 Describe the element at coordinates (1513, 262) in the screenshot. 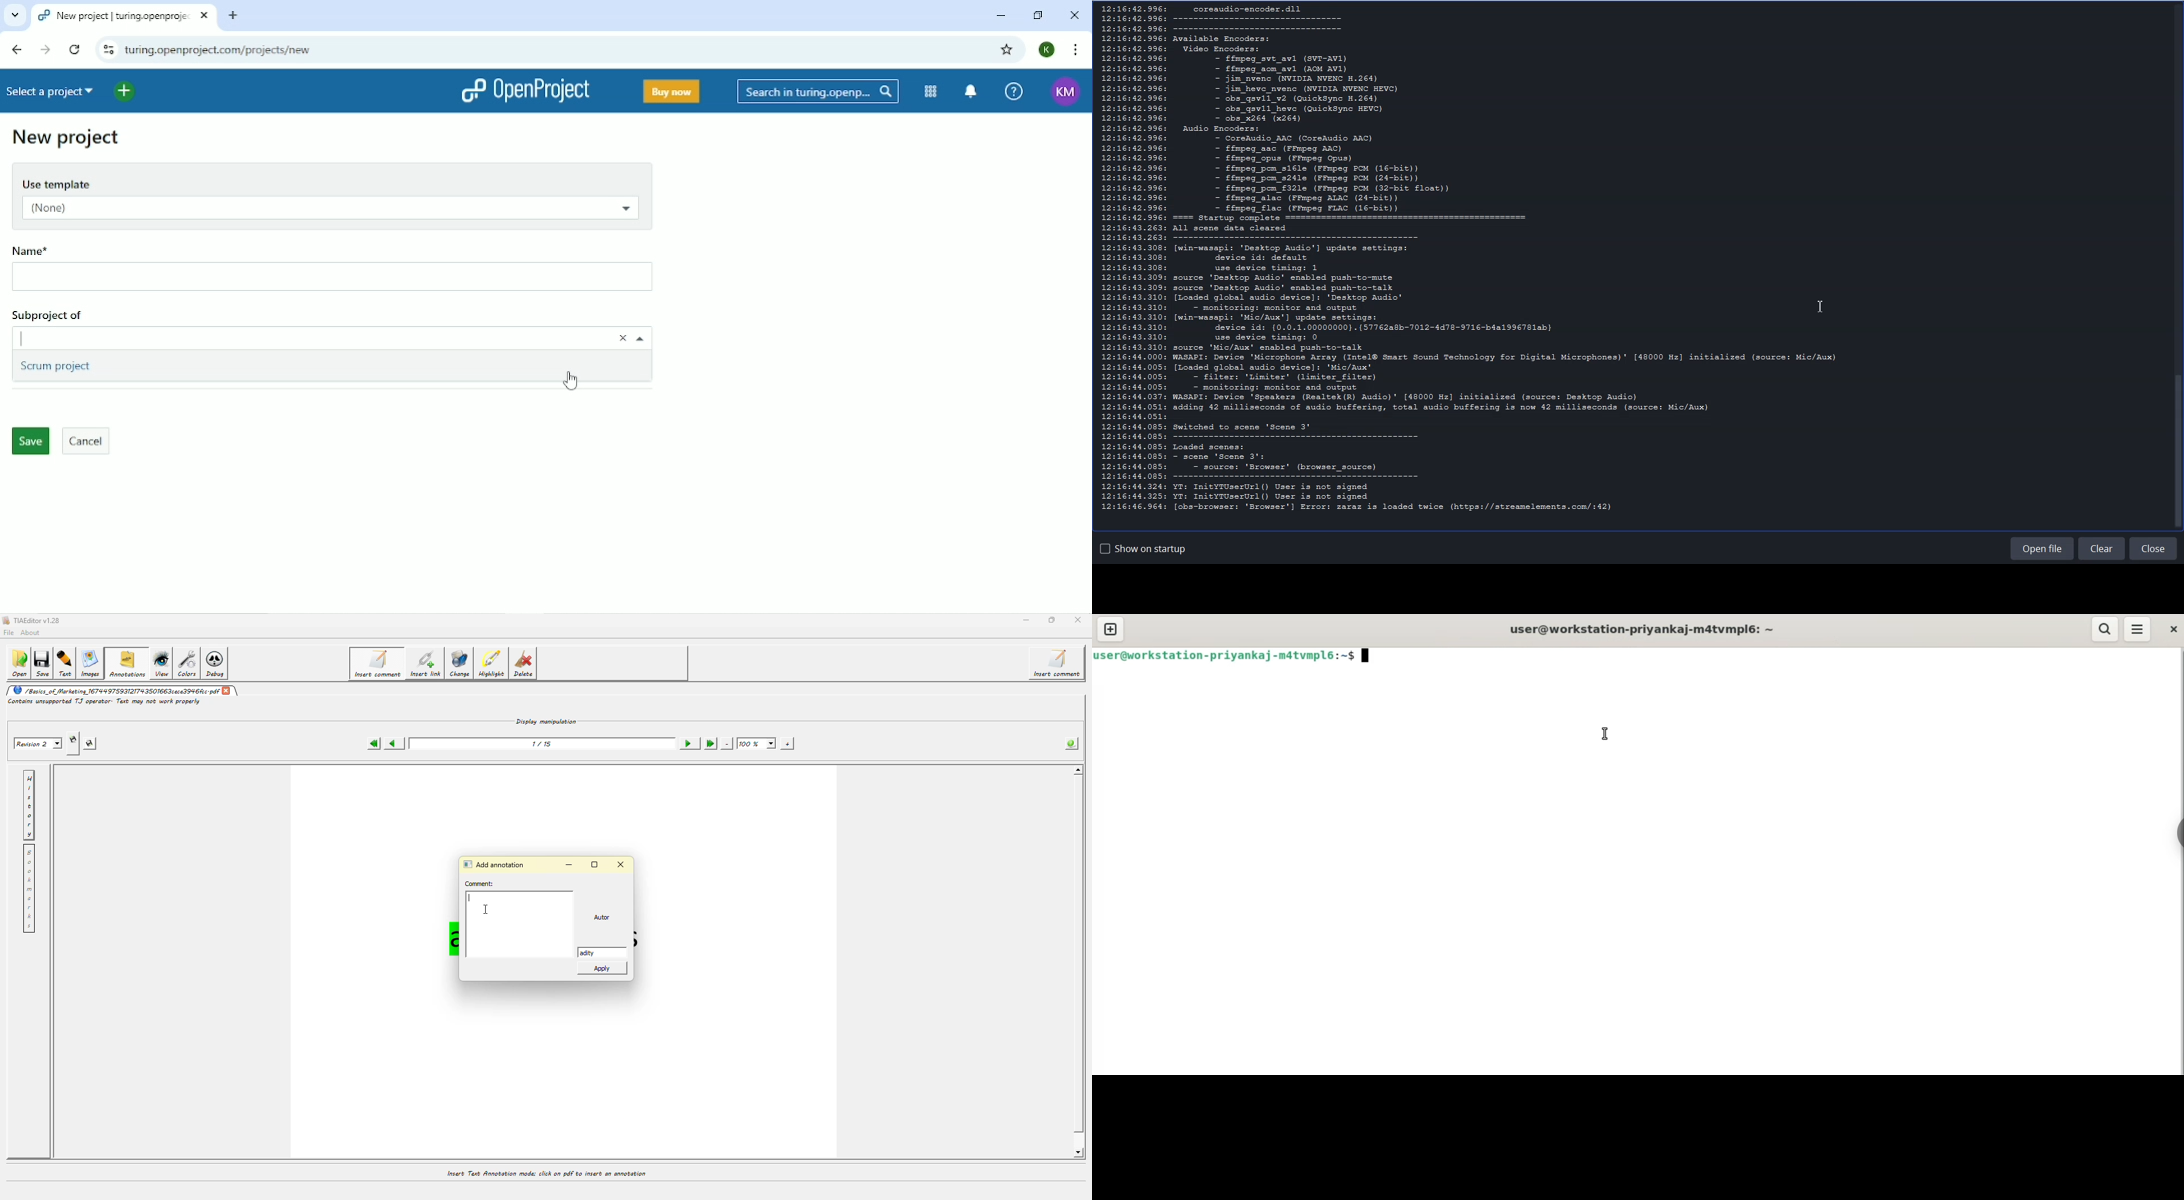

I see `Log Entries` at that location.